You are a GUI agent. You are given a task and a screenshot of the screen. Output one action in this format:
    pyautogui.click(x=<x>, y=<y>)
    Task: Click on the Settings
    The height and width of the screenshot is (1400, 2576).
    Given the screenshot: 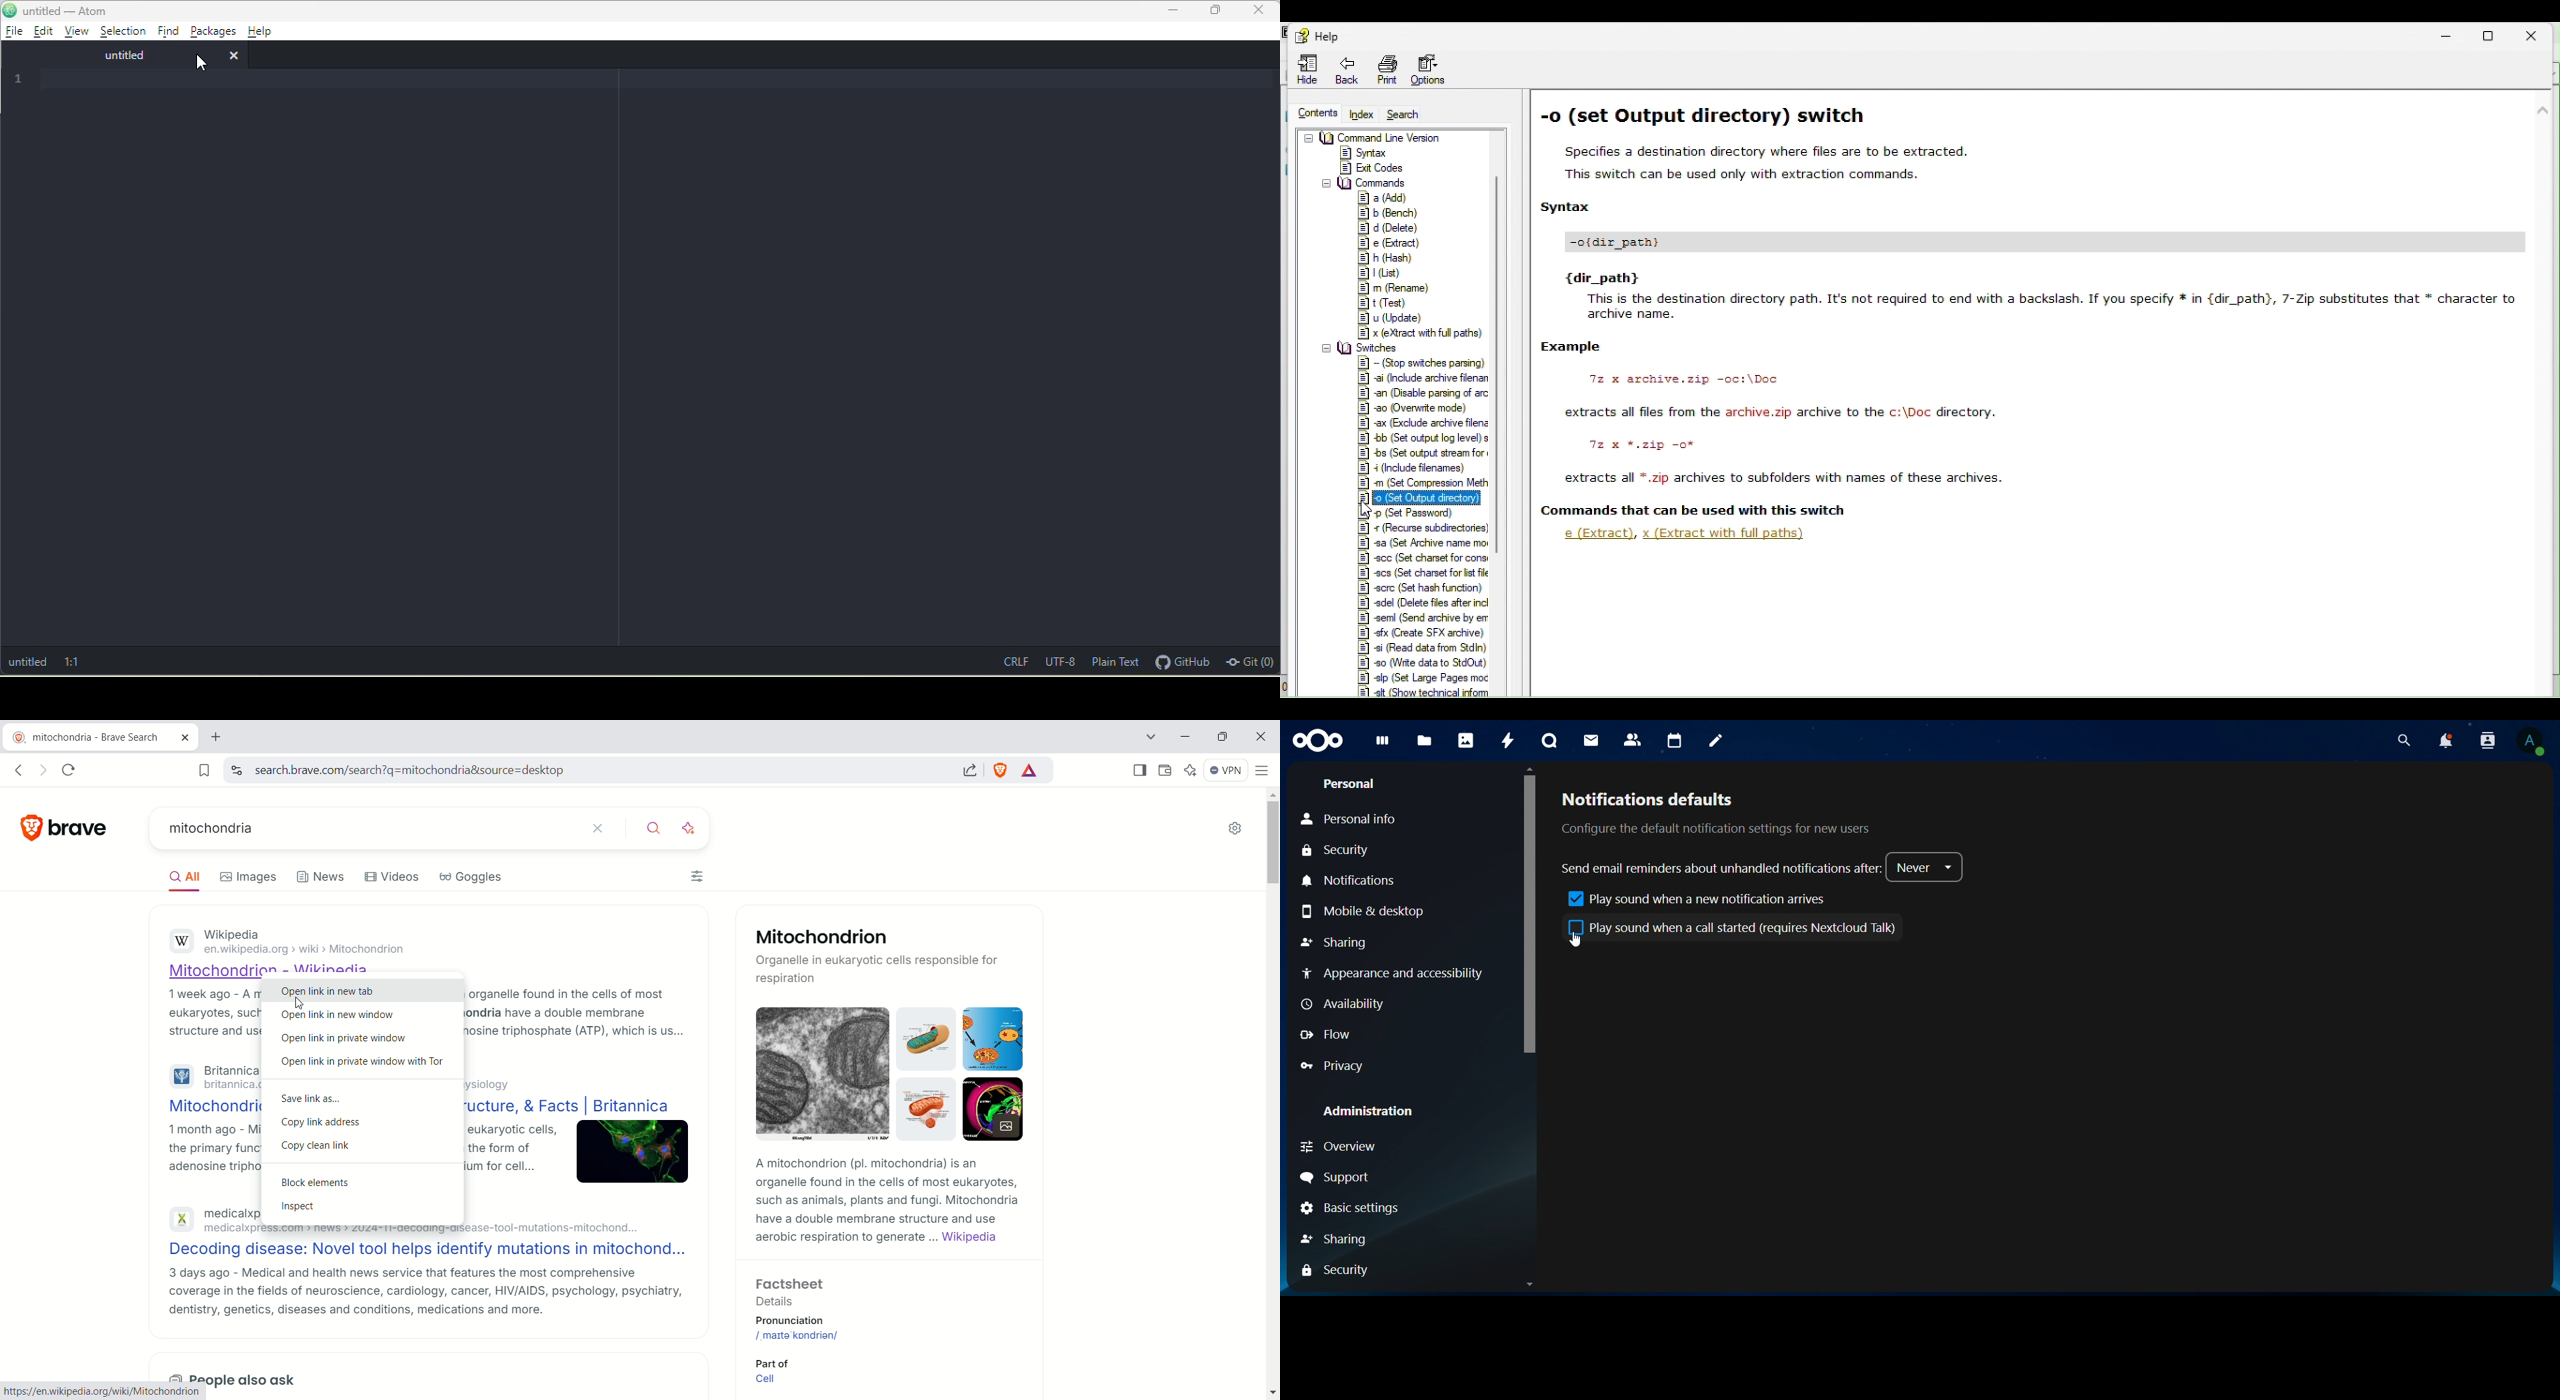 What is the action you would take?
    pyautogui.click(x=1235, y=827)
    